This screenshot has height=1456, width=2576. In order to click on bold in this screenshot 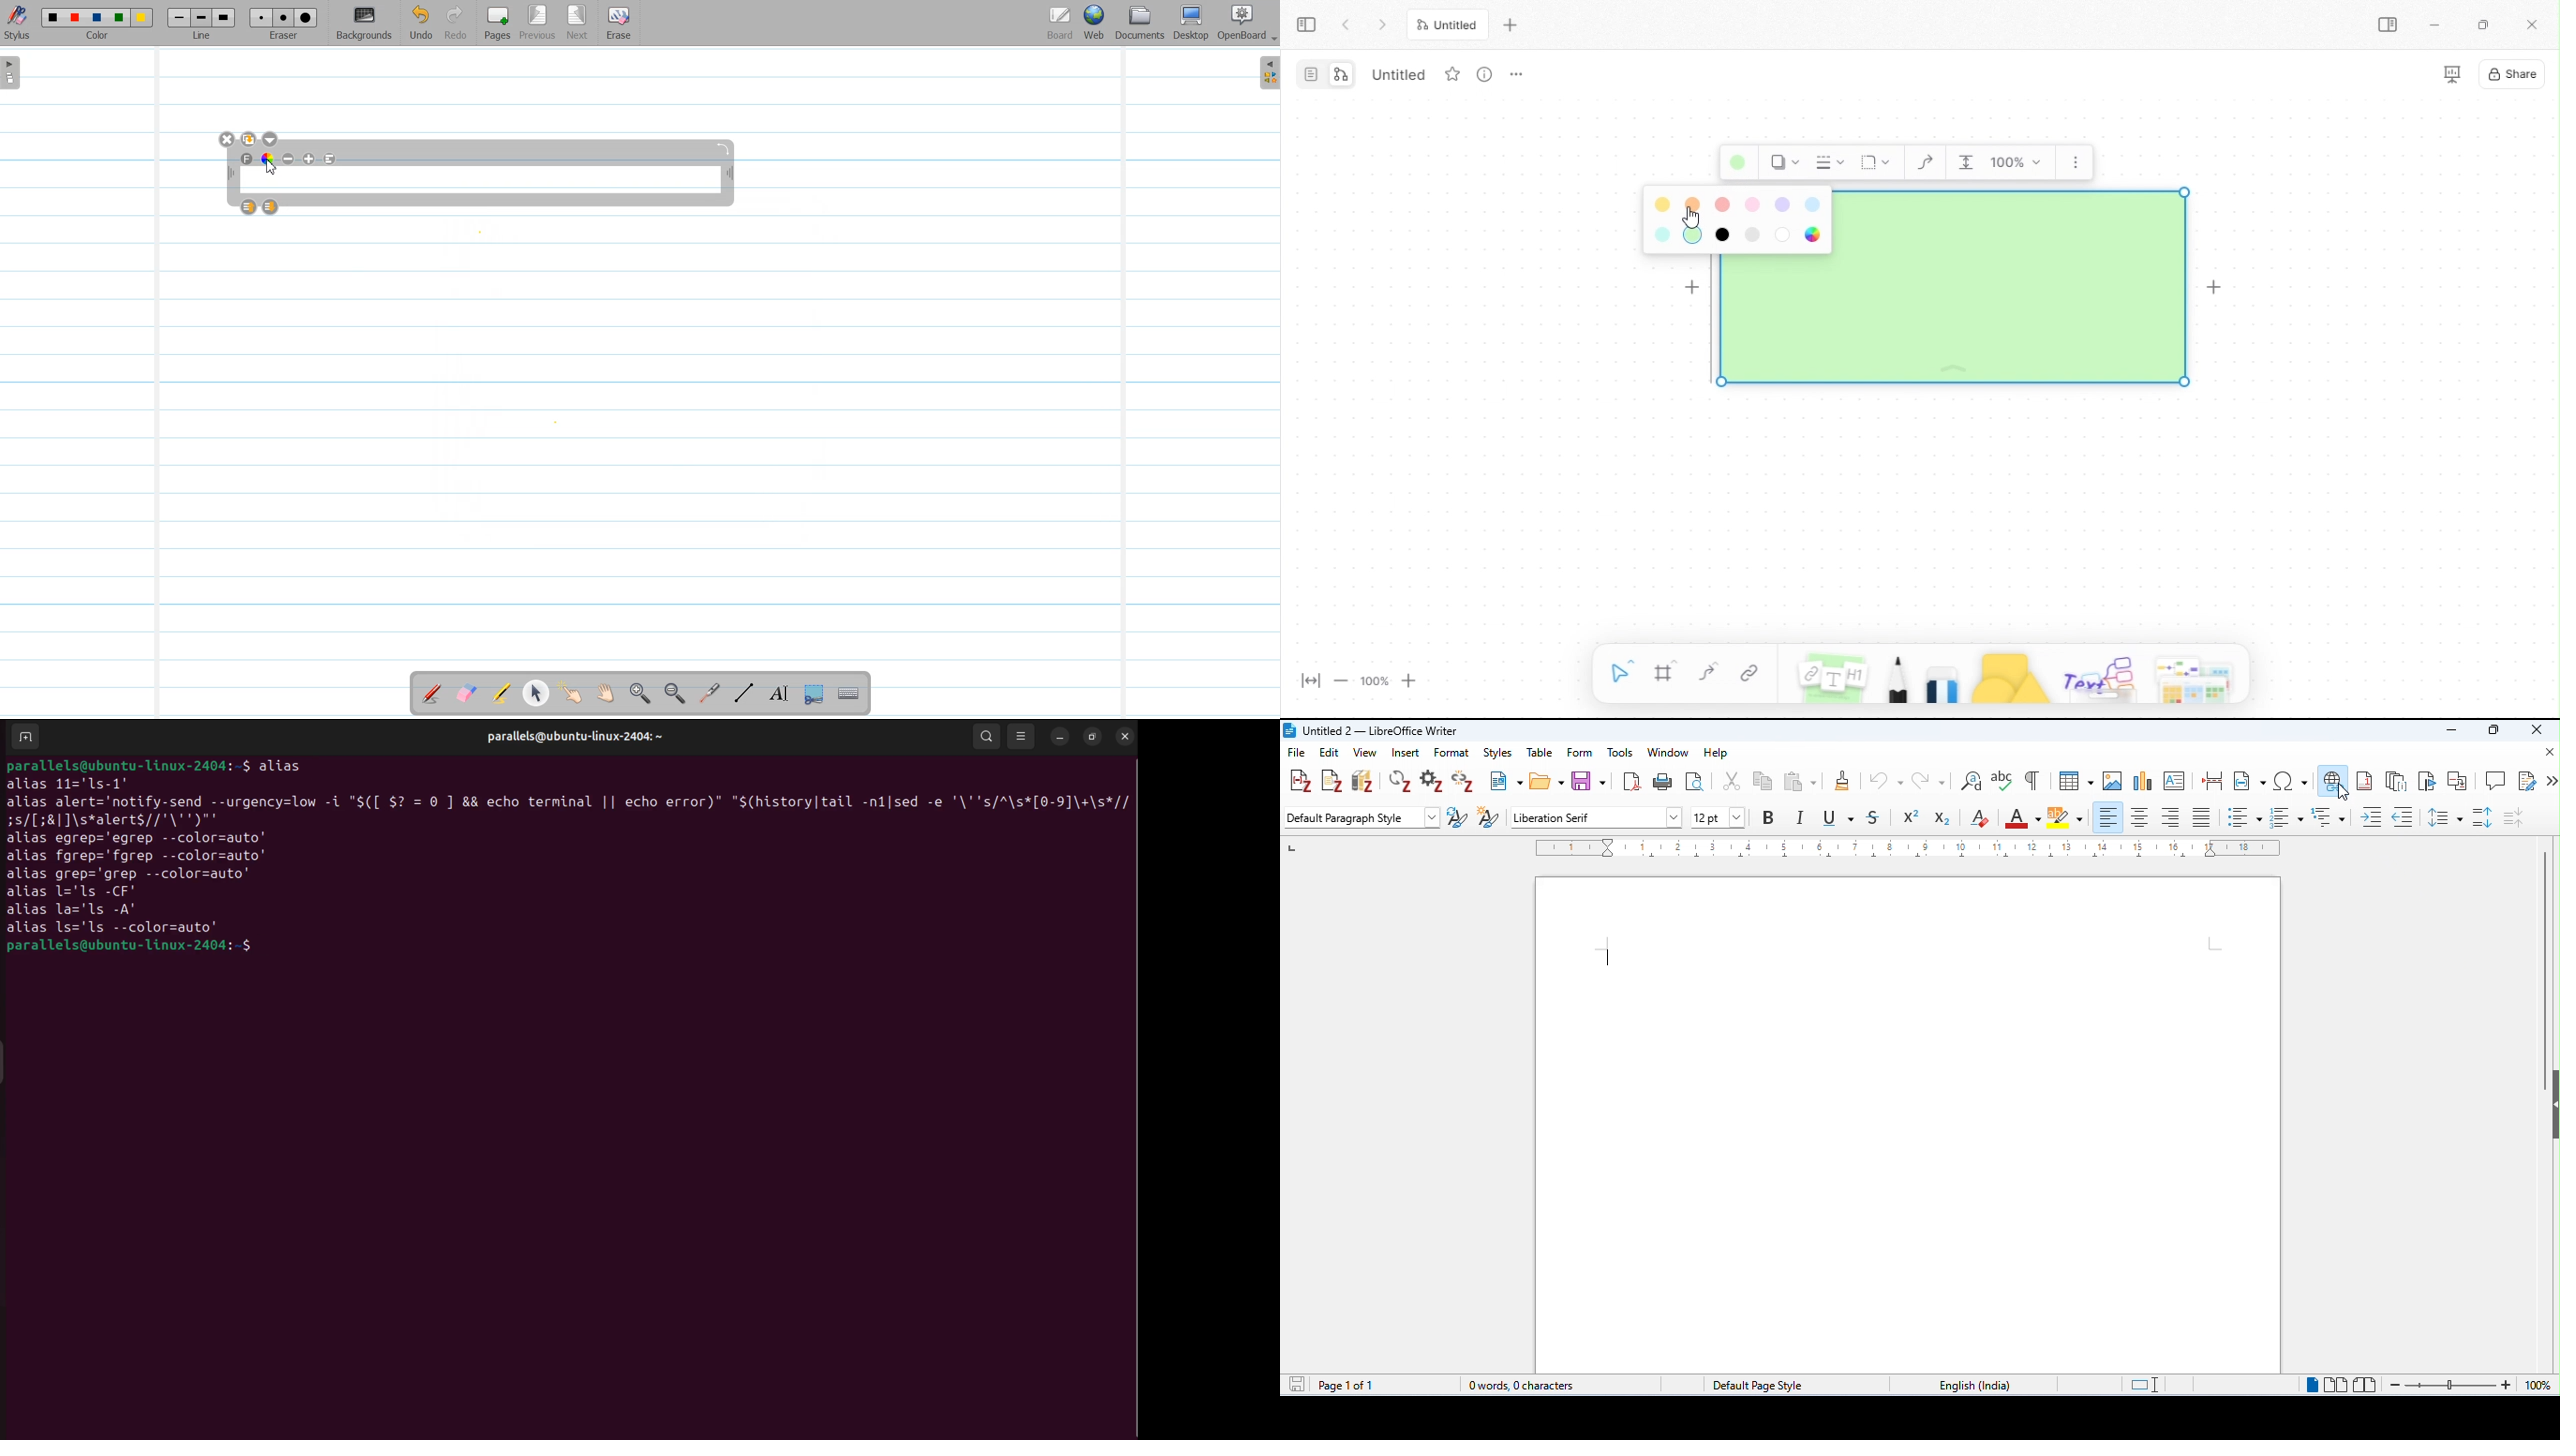, I will do `click(1769, 817)`.